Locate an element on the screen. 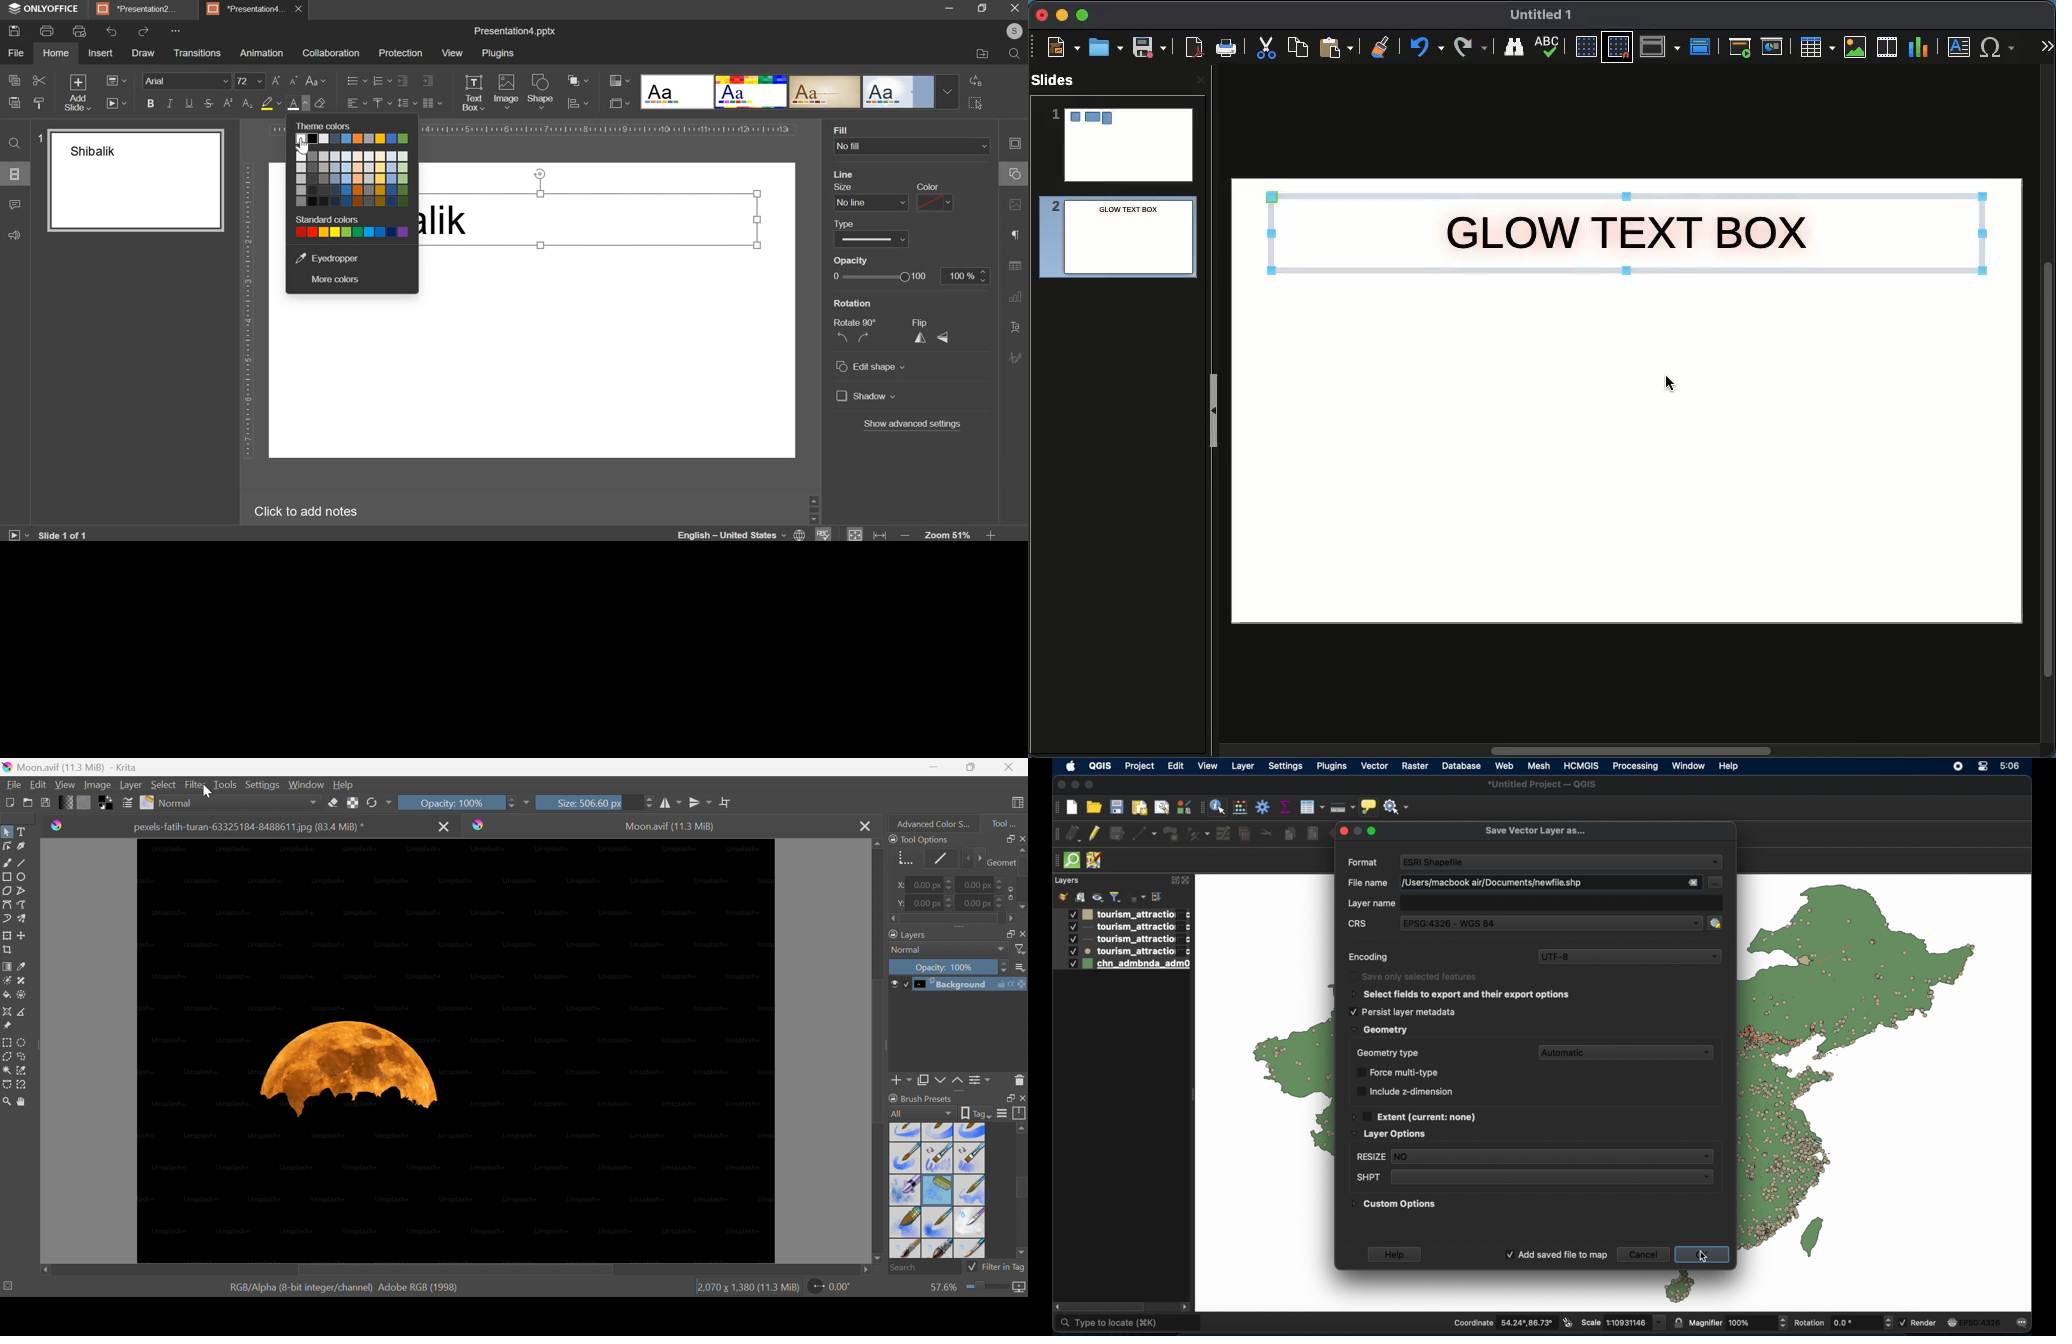  render is located at coordinates (1918, 1323).